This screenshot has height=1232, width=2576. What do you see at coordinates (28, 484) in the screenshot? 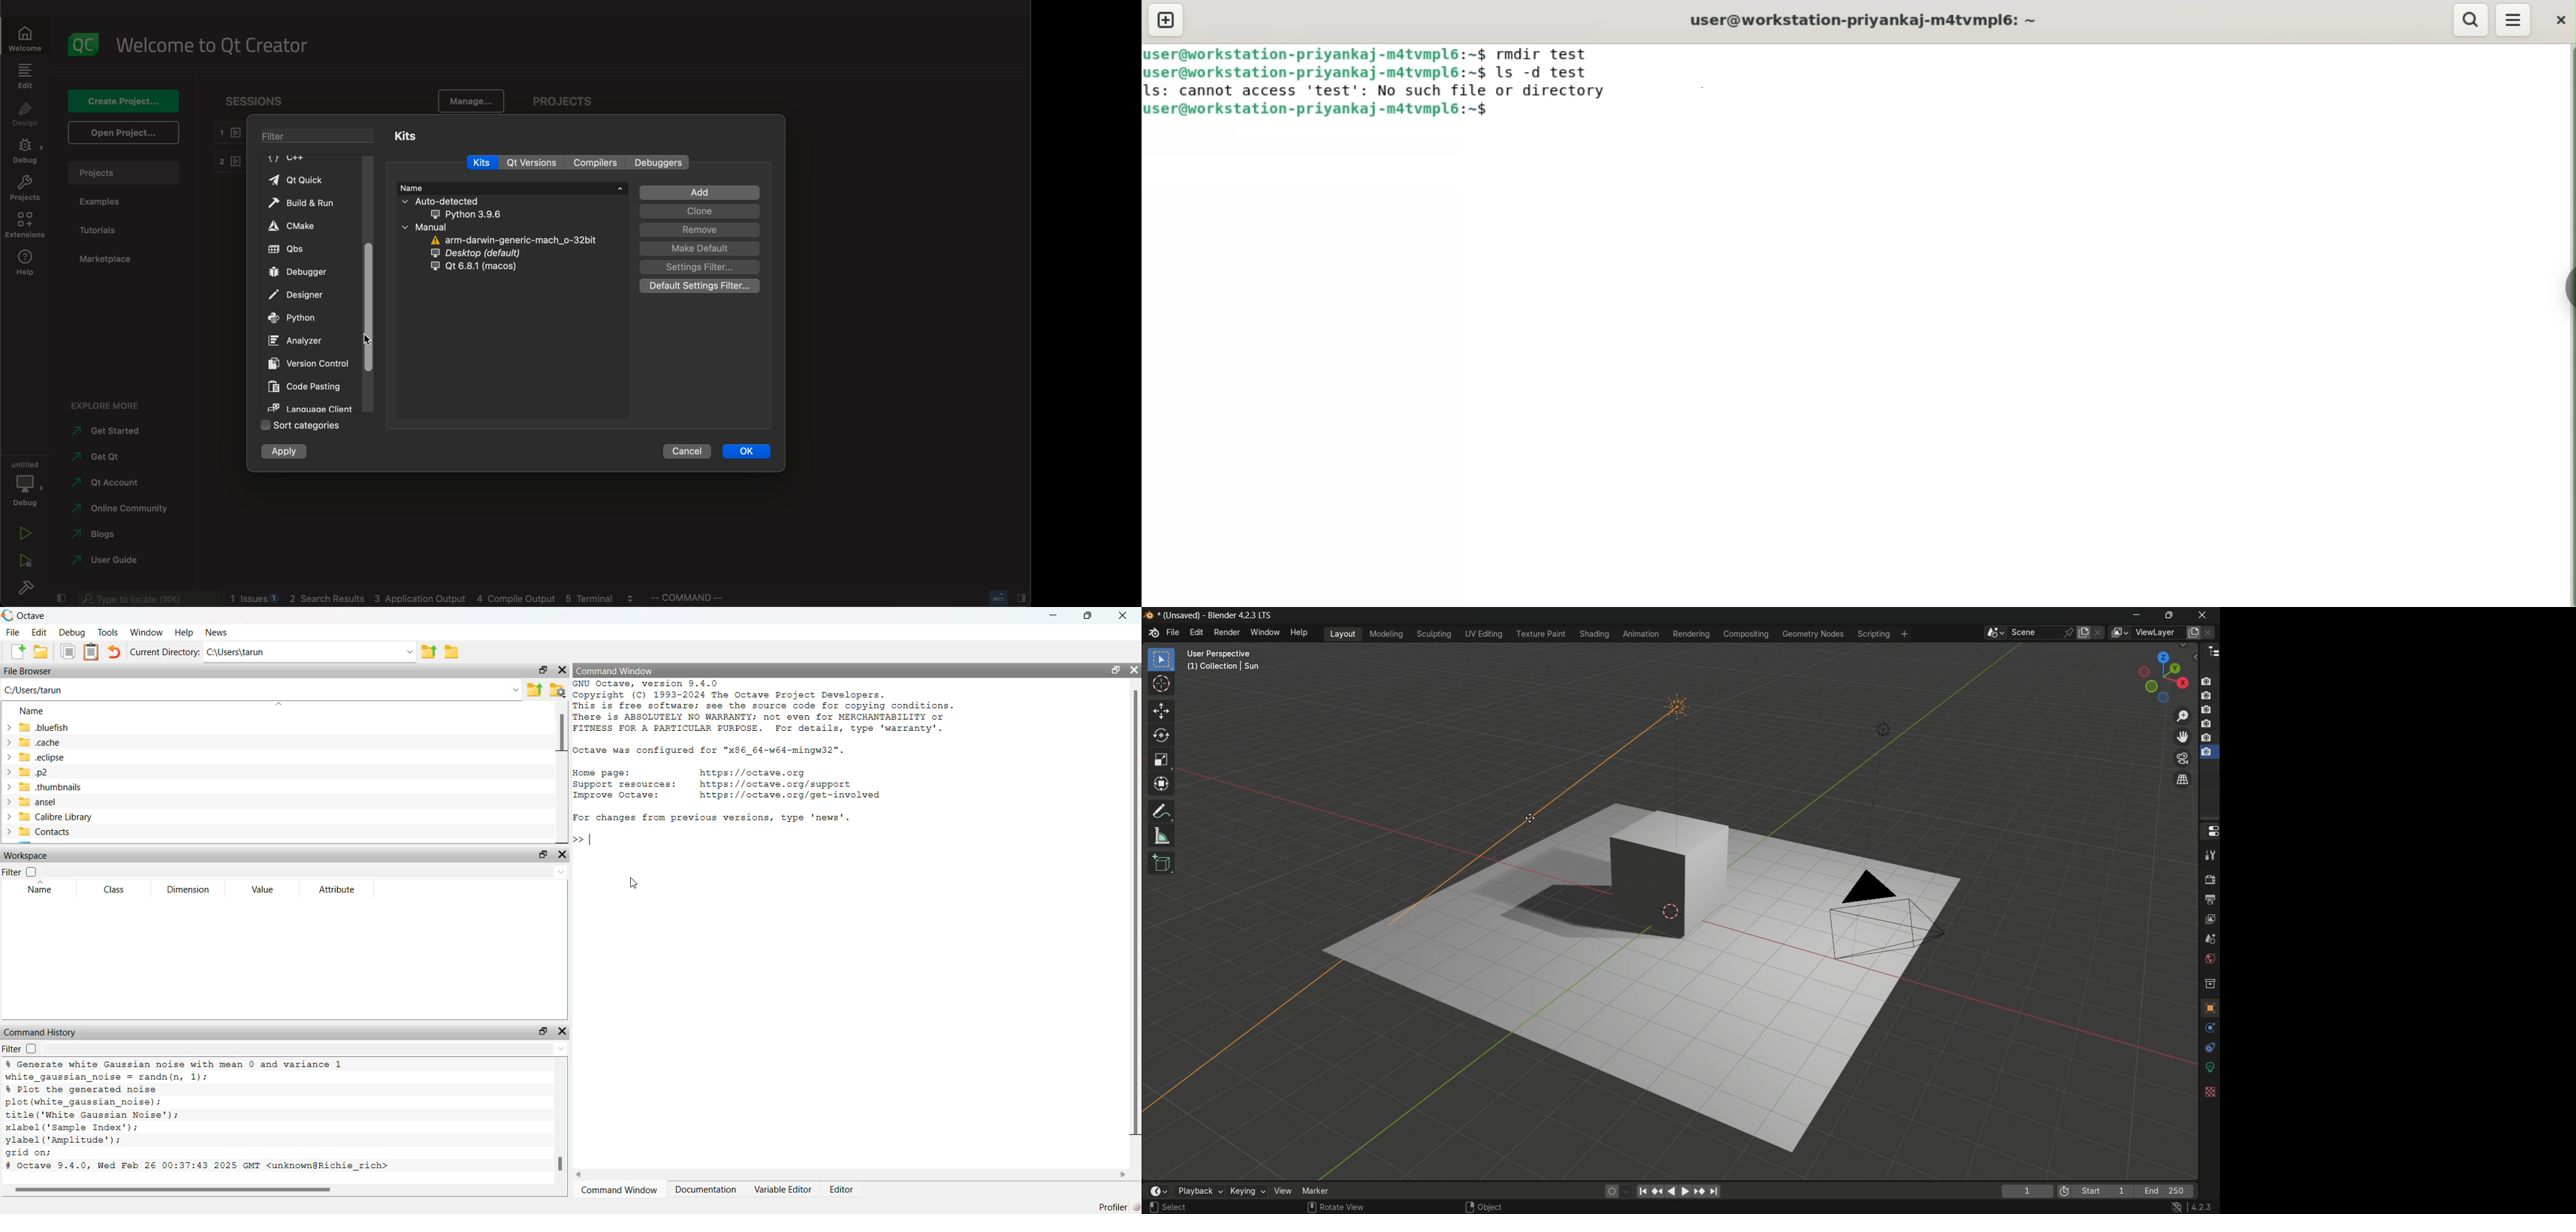
I see `debug` at bounding box center [28, 484].